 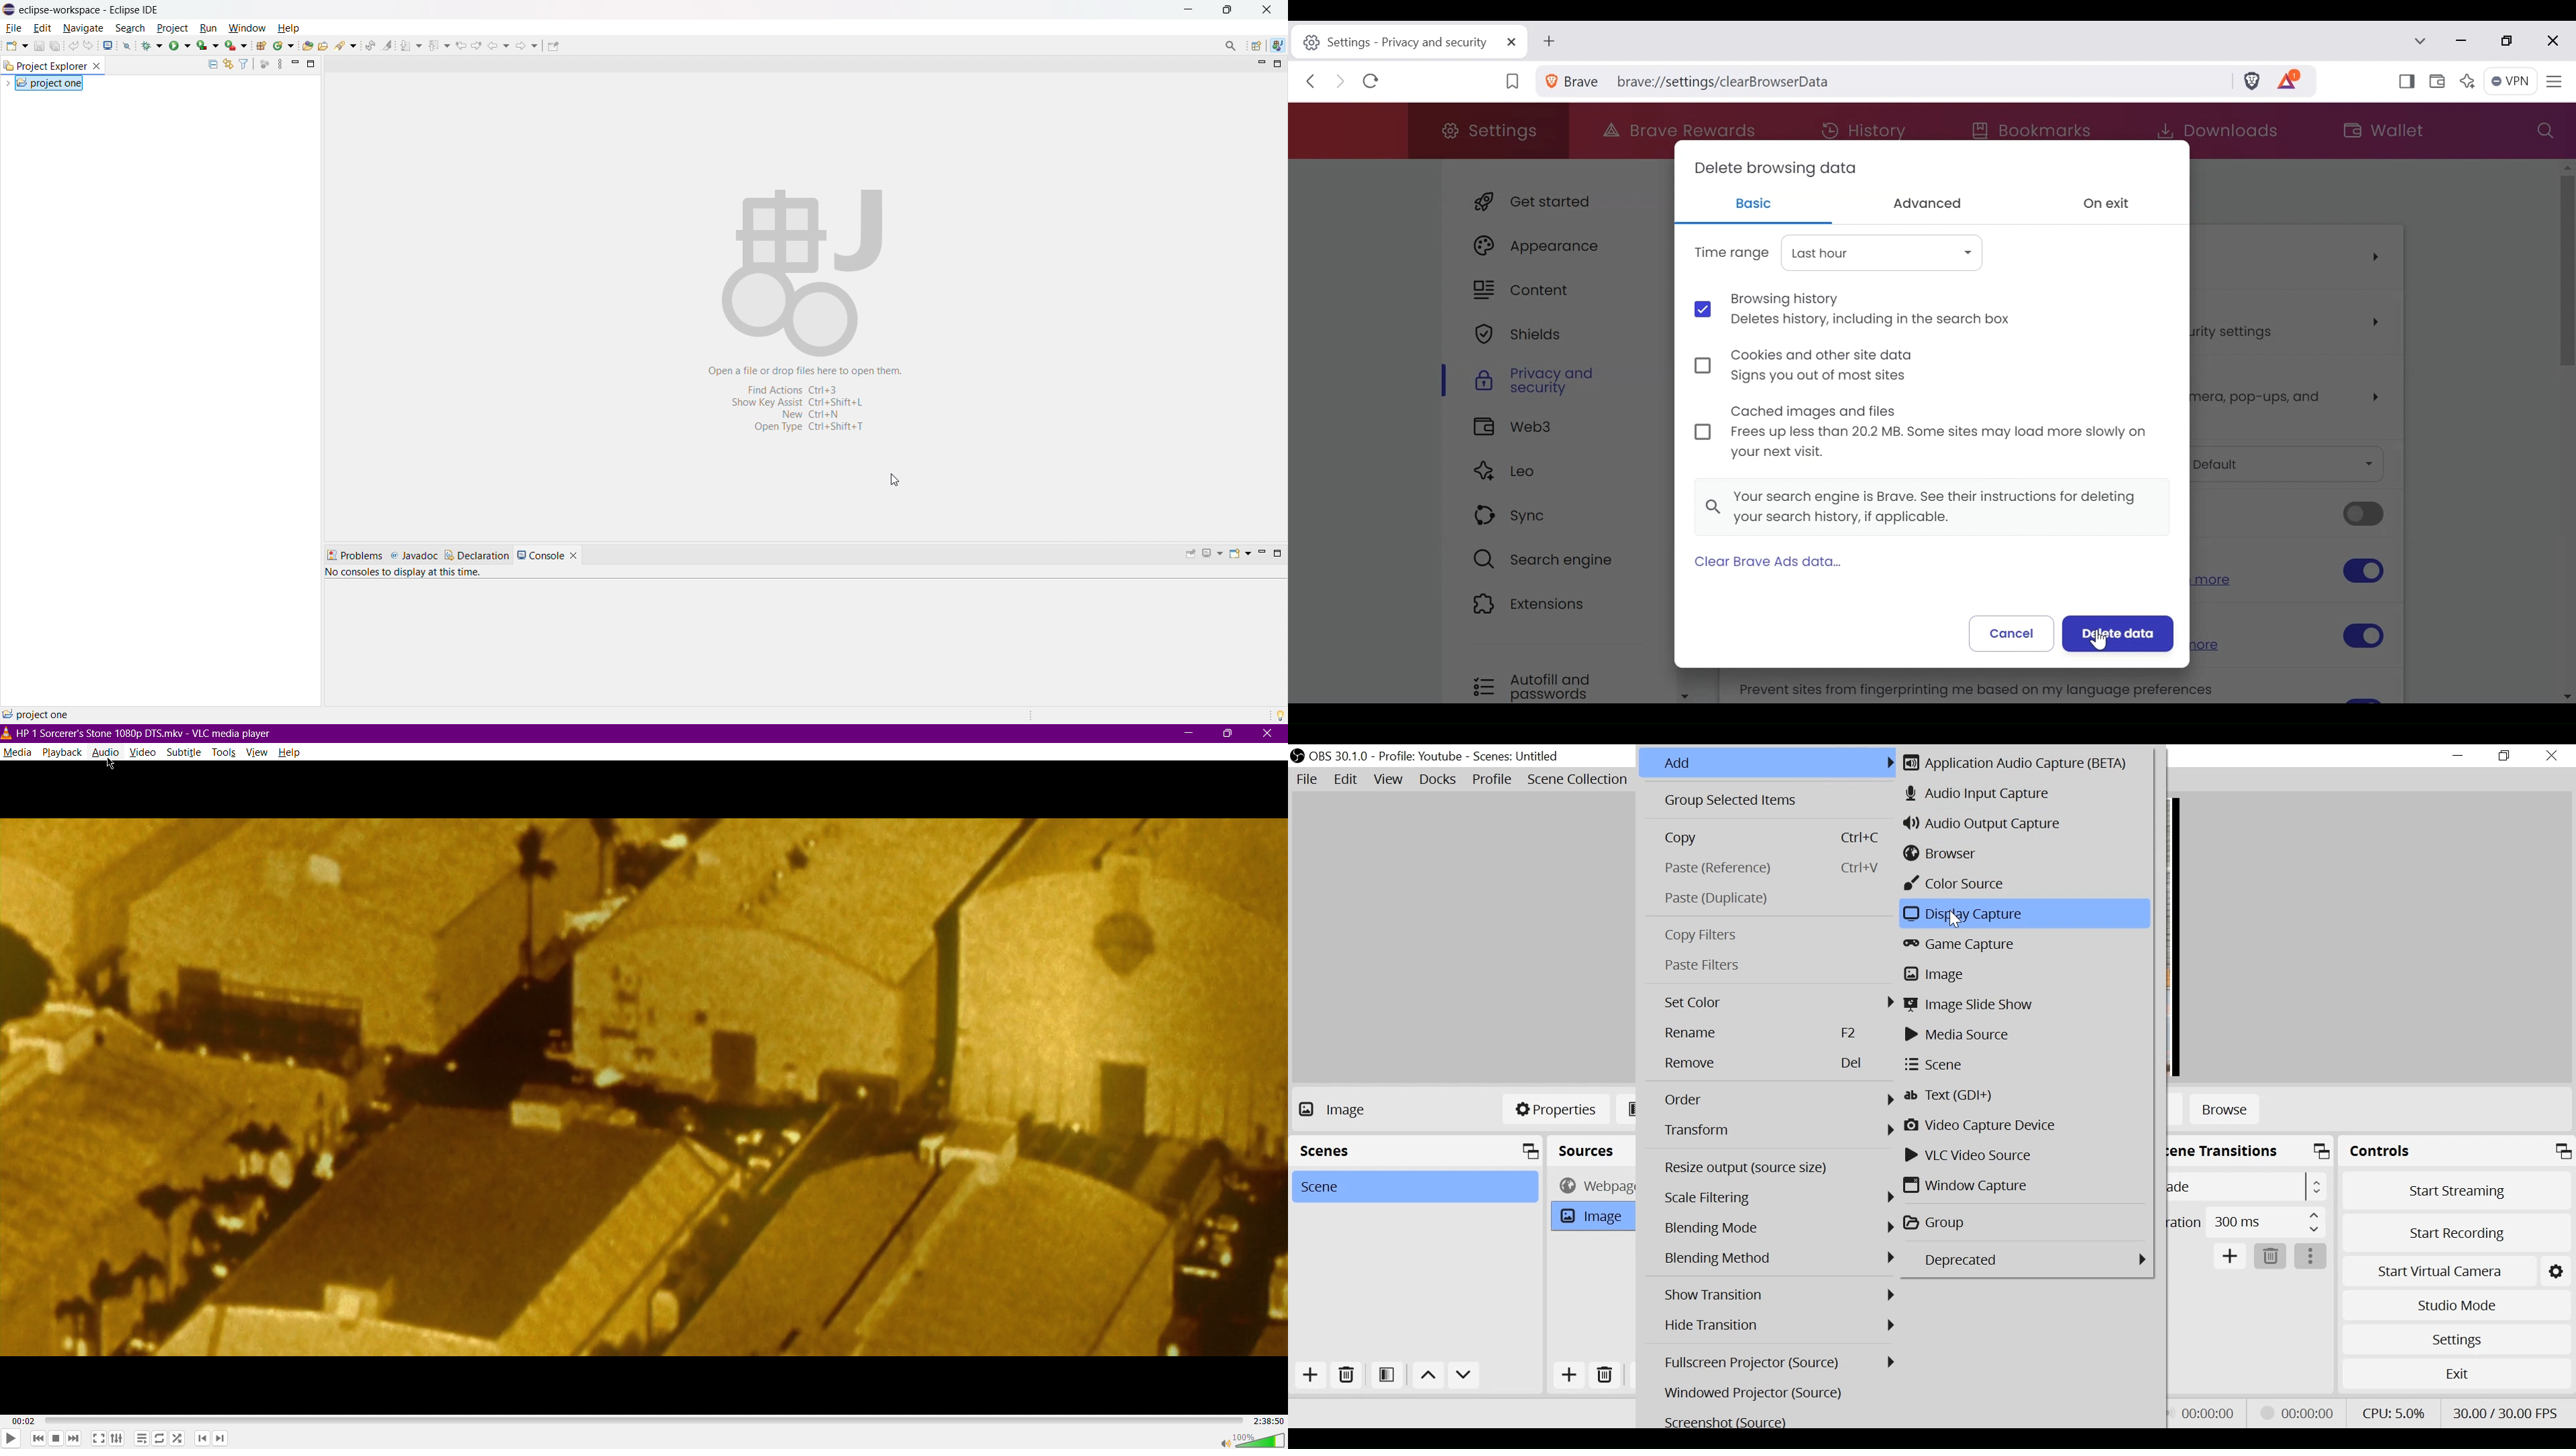 I want to click on Move Up, so click(x=1427, y=1377).